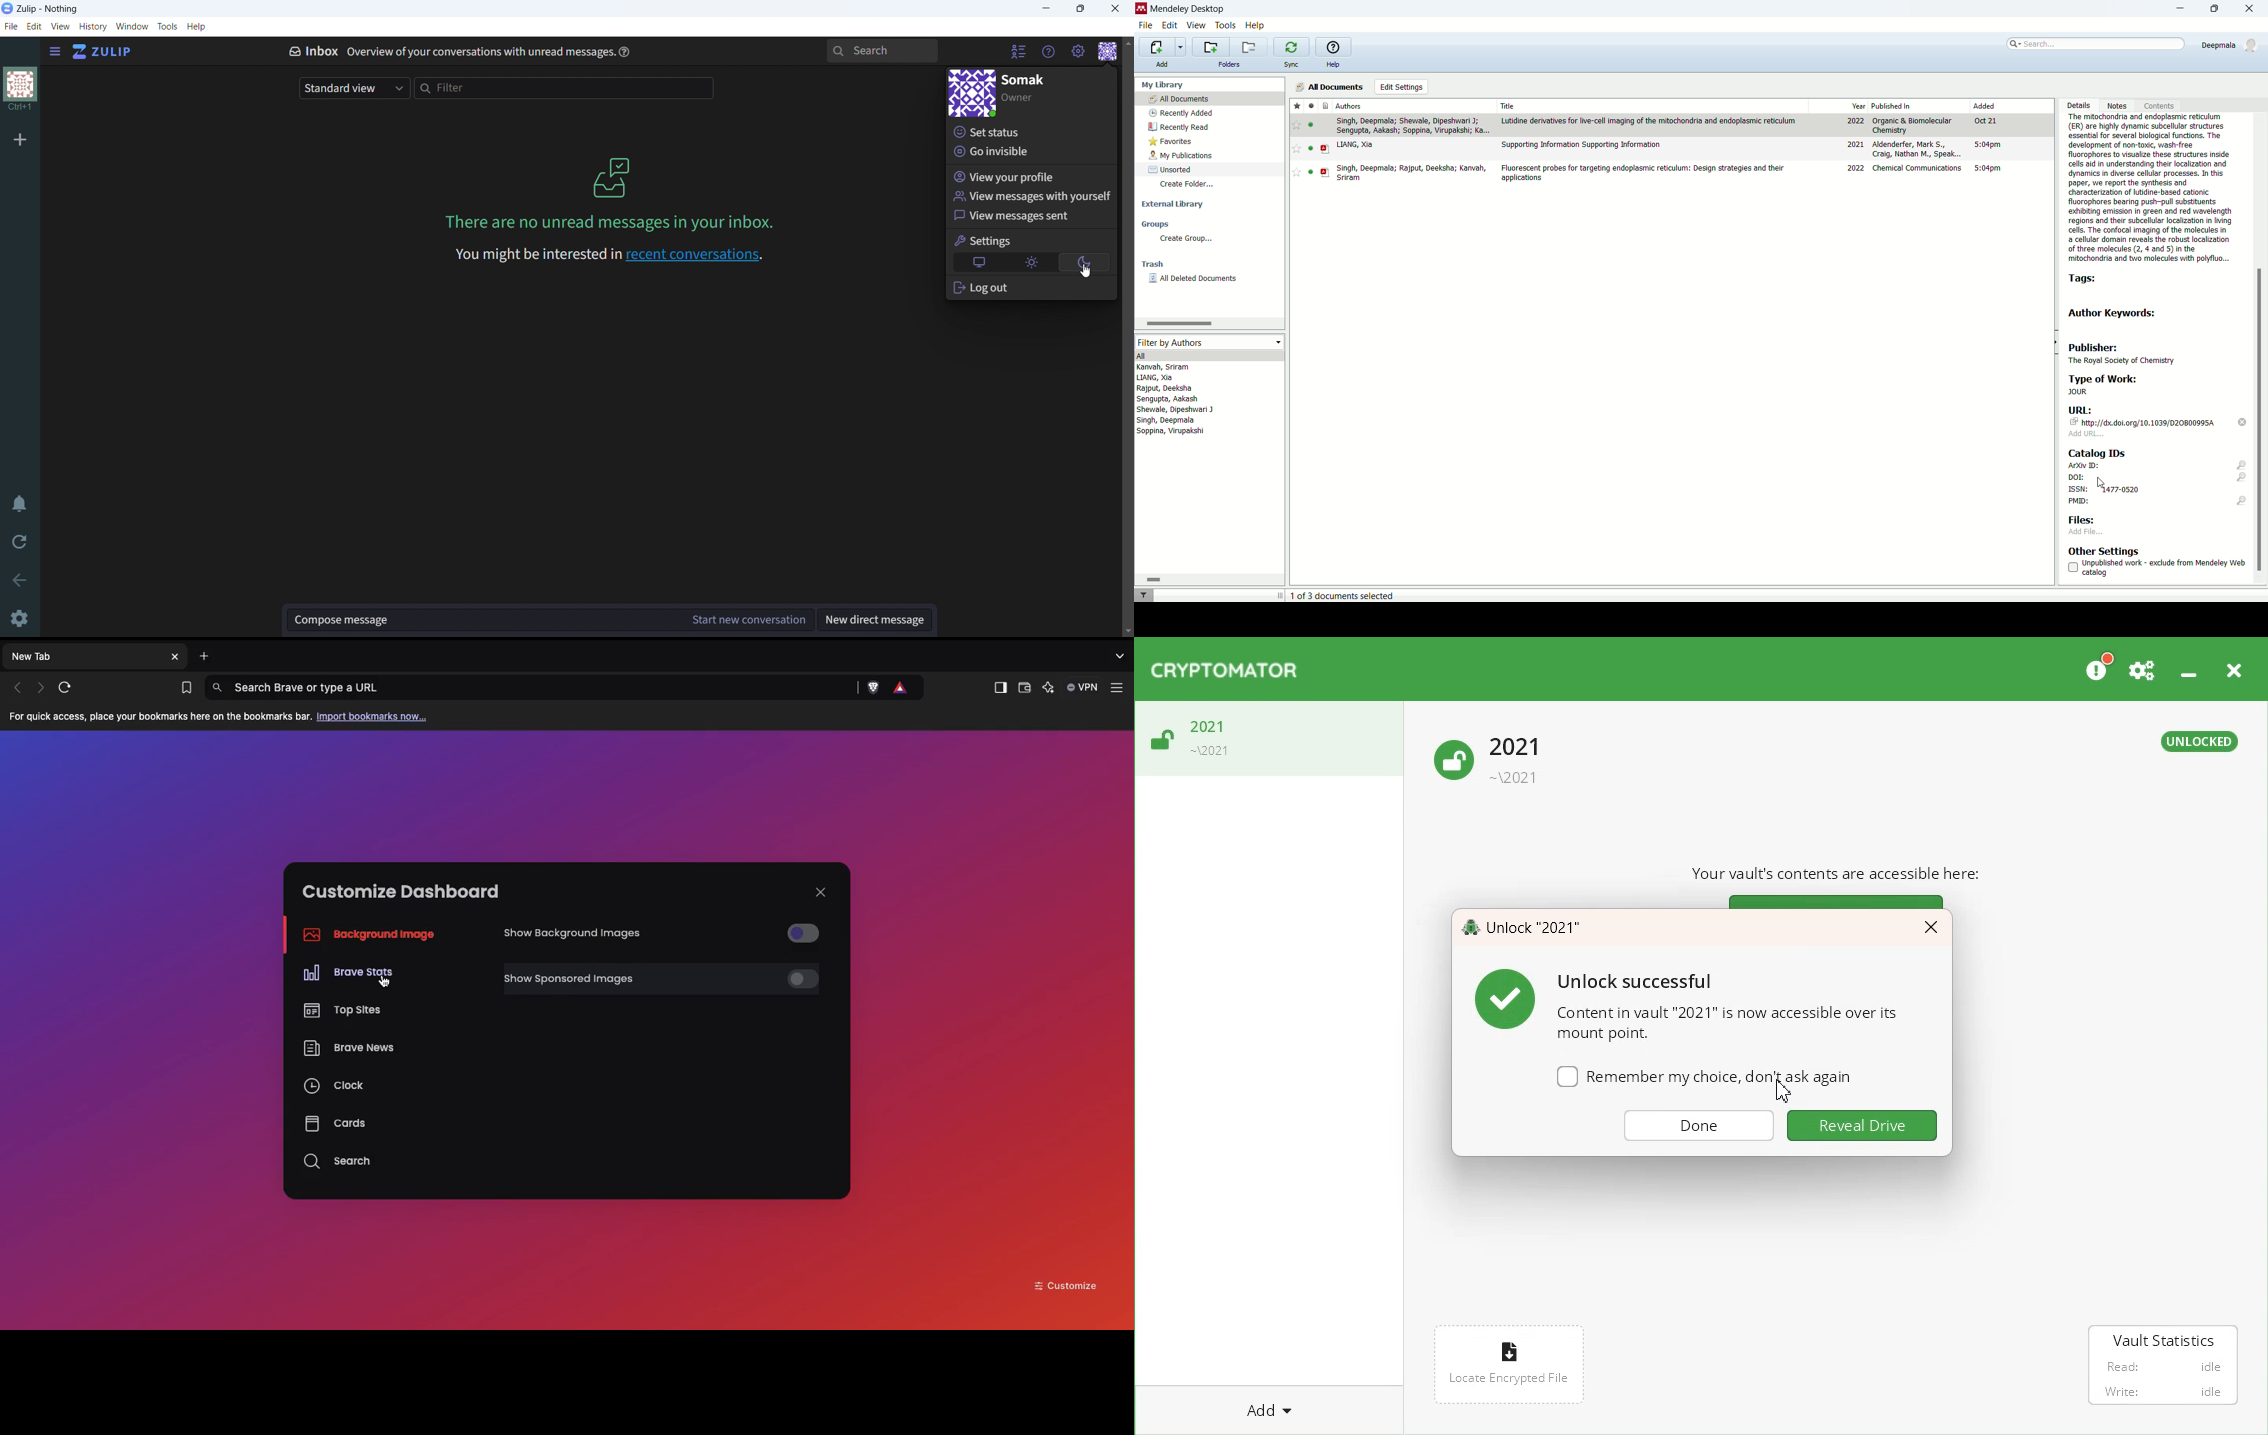  I want to click on Lutidine derivatives for live-cell imaging of the mitochondria and endoplasmic reticulum, so click(1649, 121).